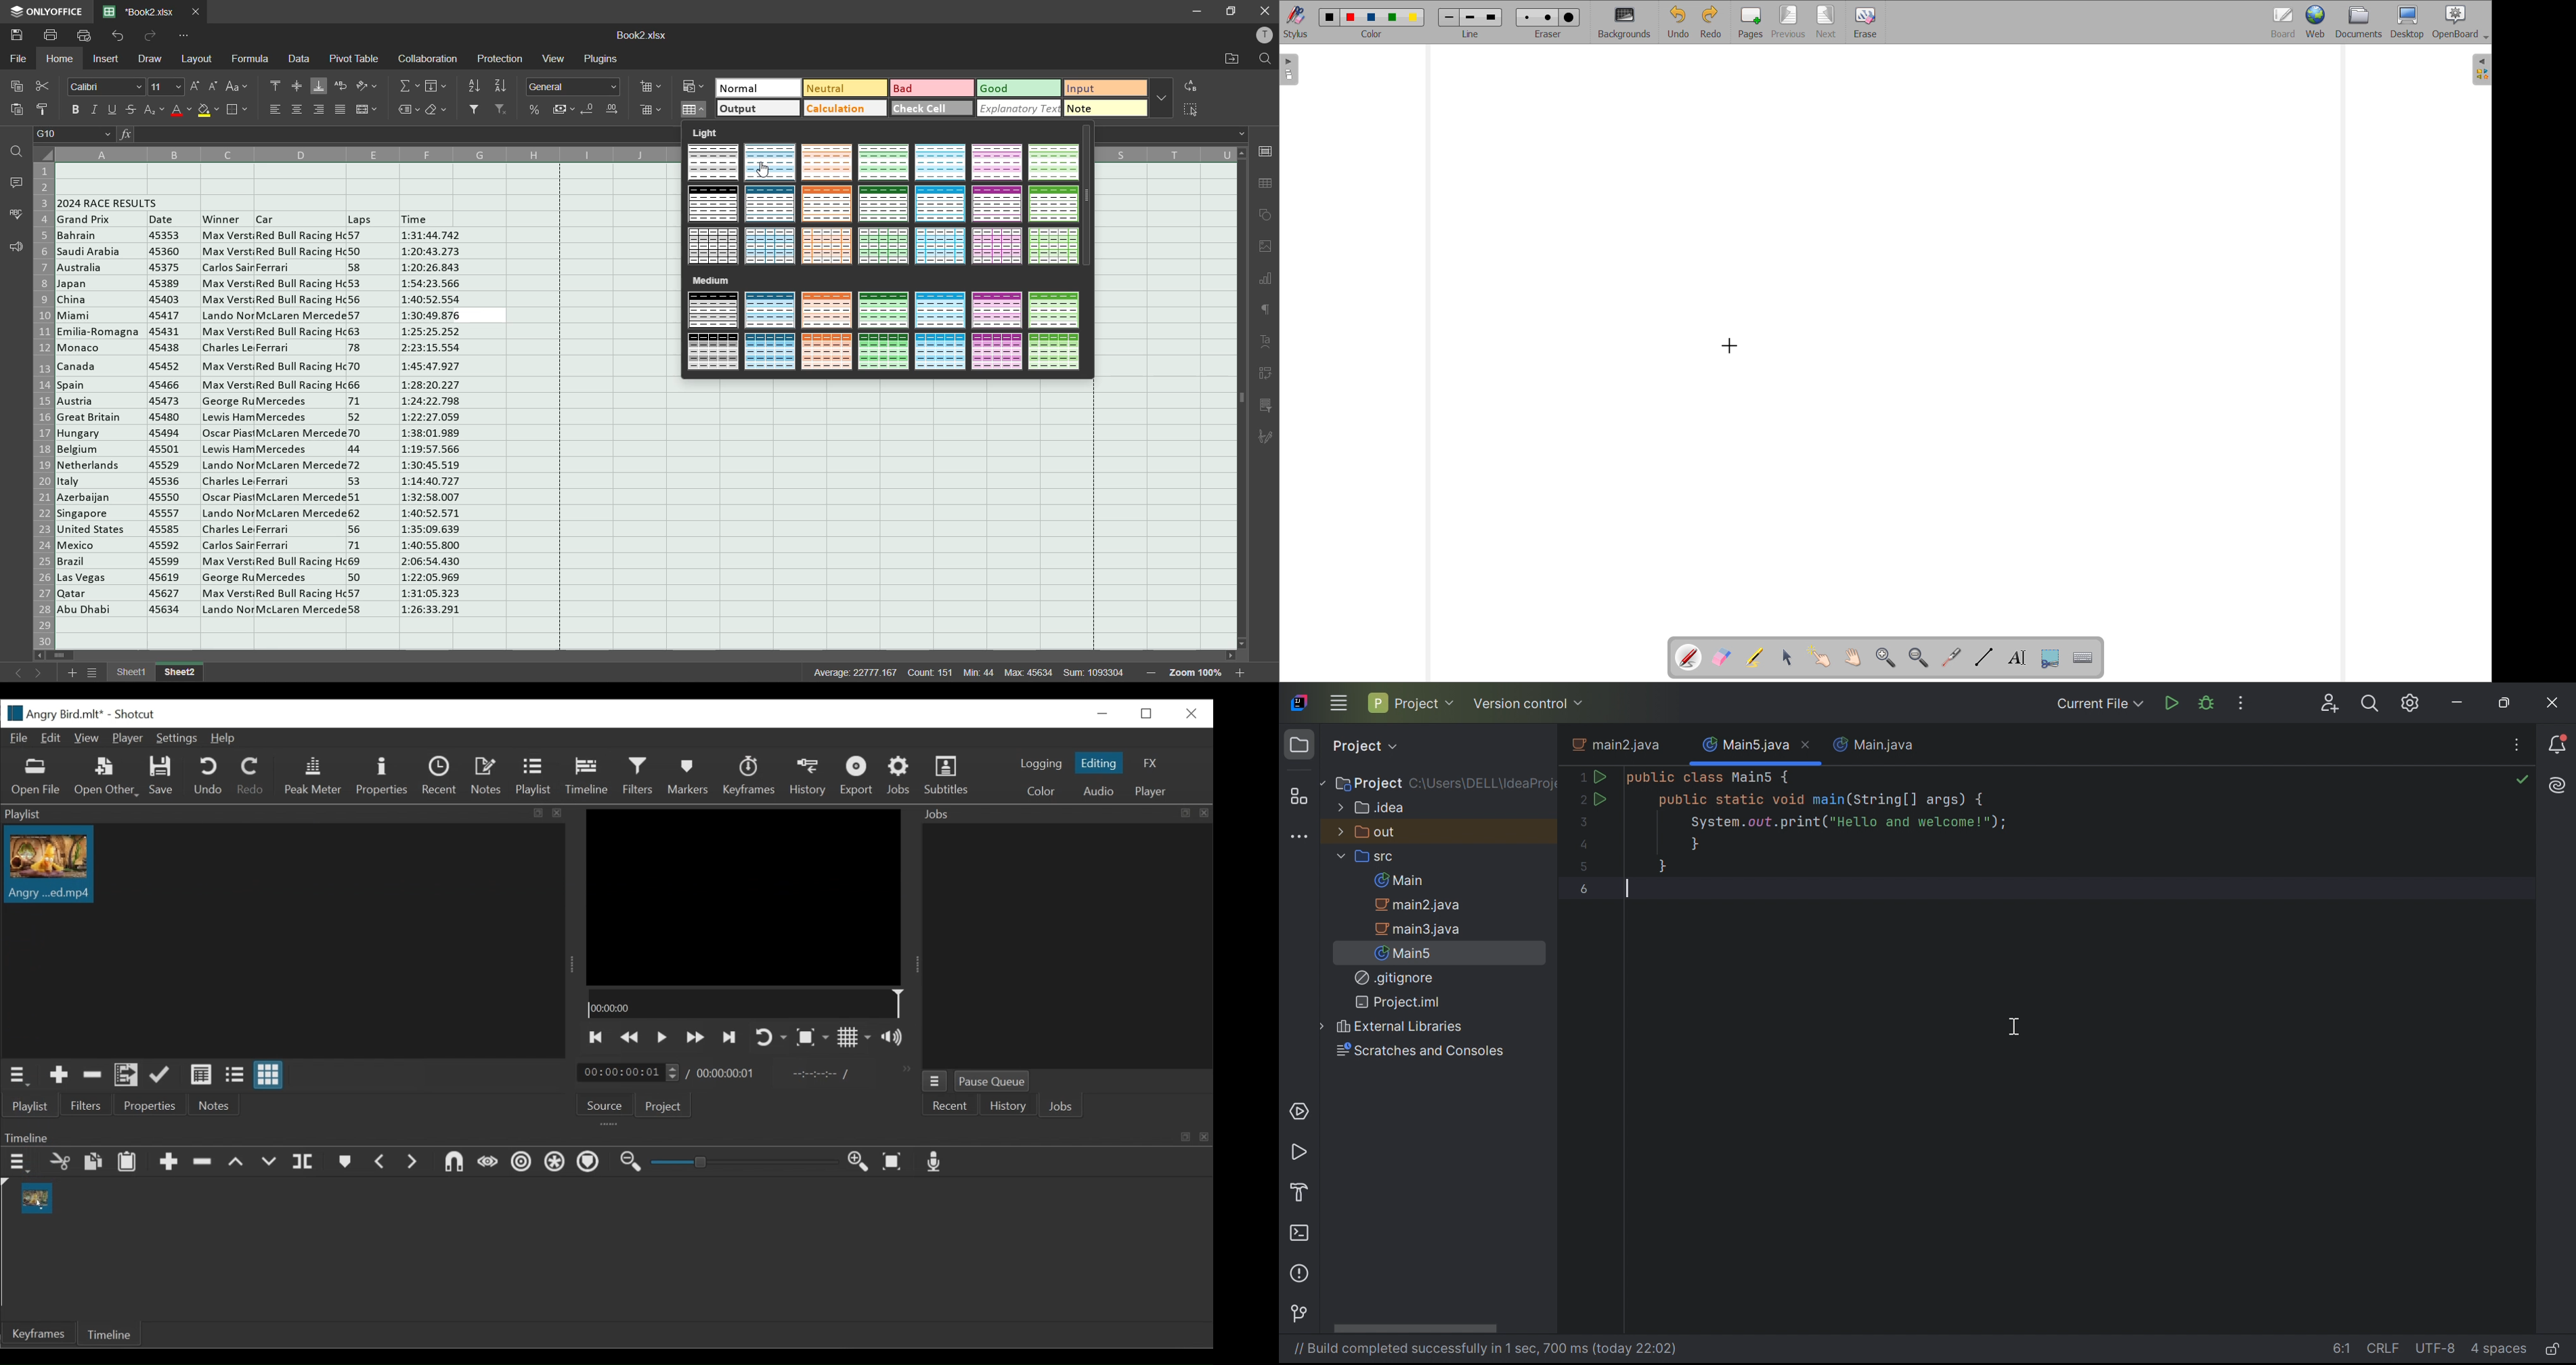  I want to click on table style light 7, so click(1056, 163).